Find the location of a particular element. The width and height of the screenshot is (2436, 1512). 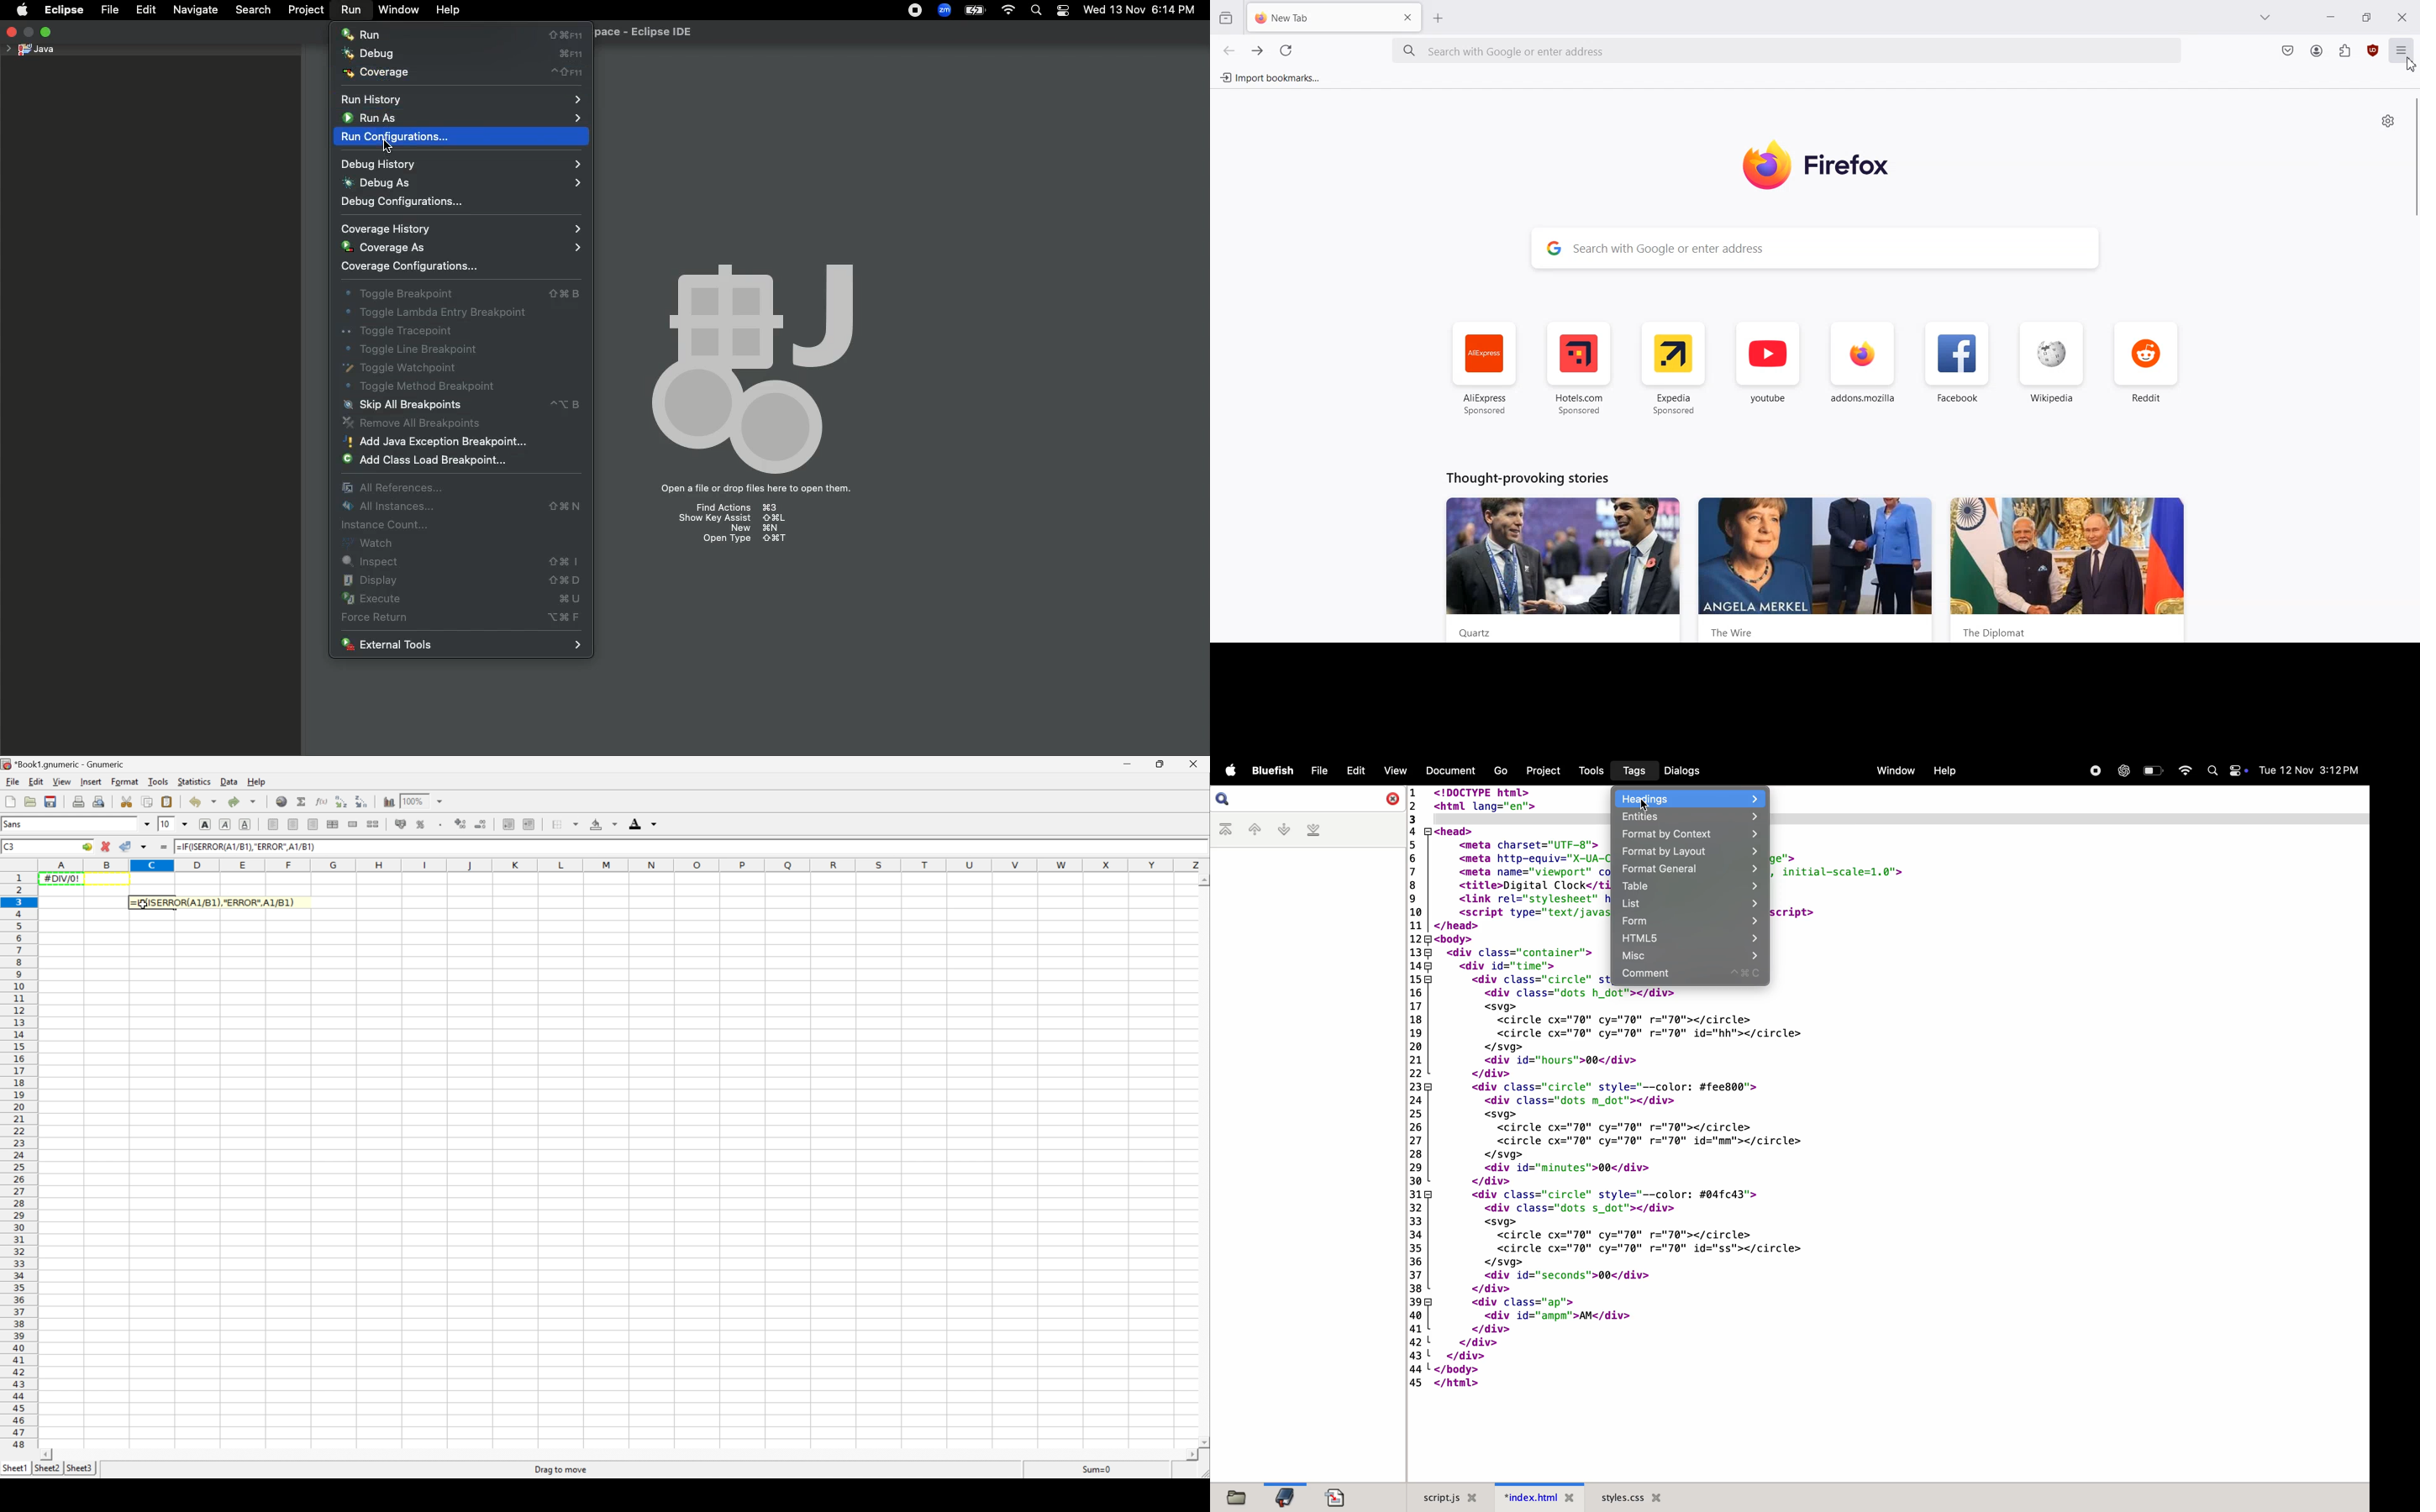

Add New tab is located at coordinates (1438, 18).